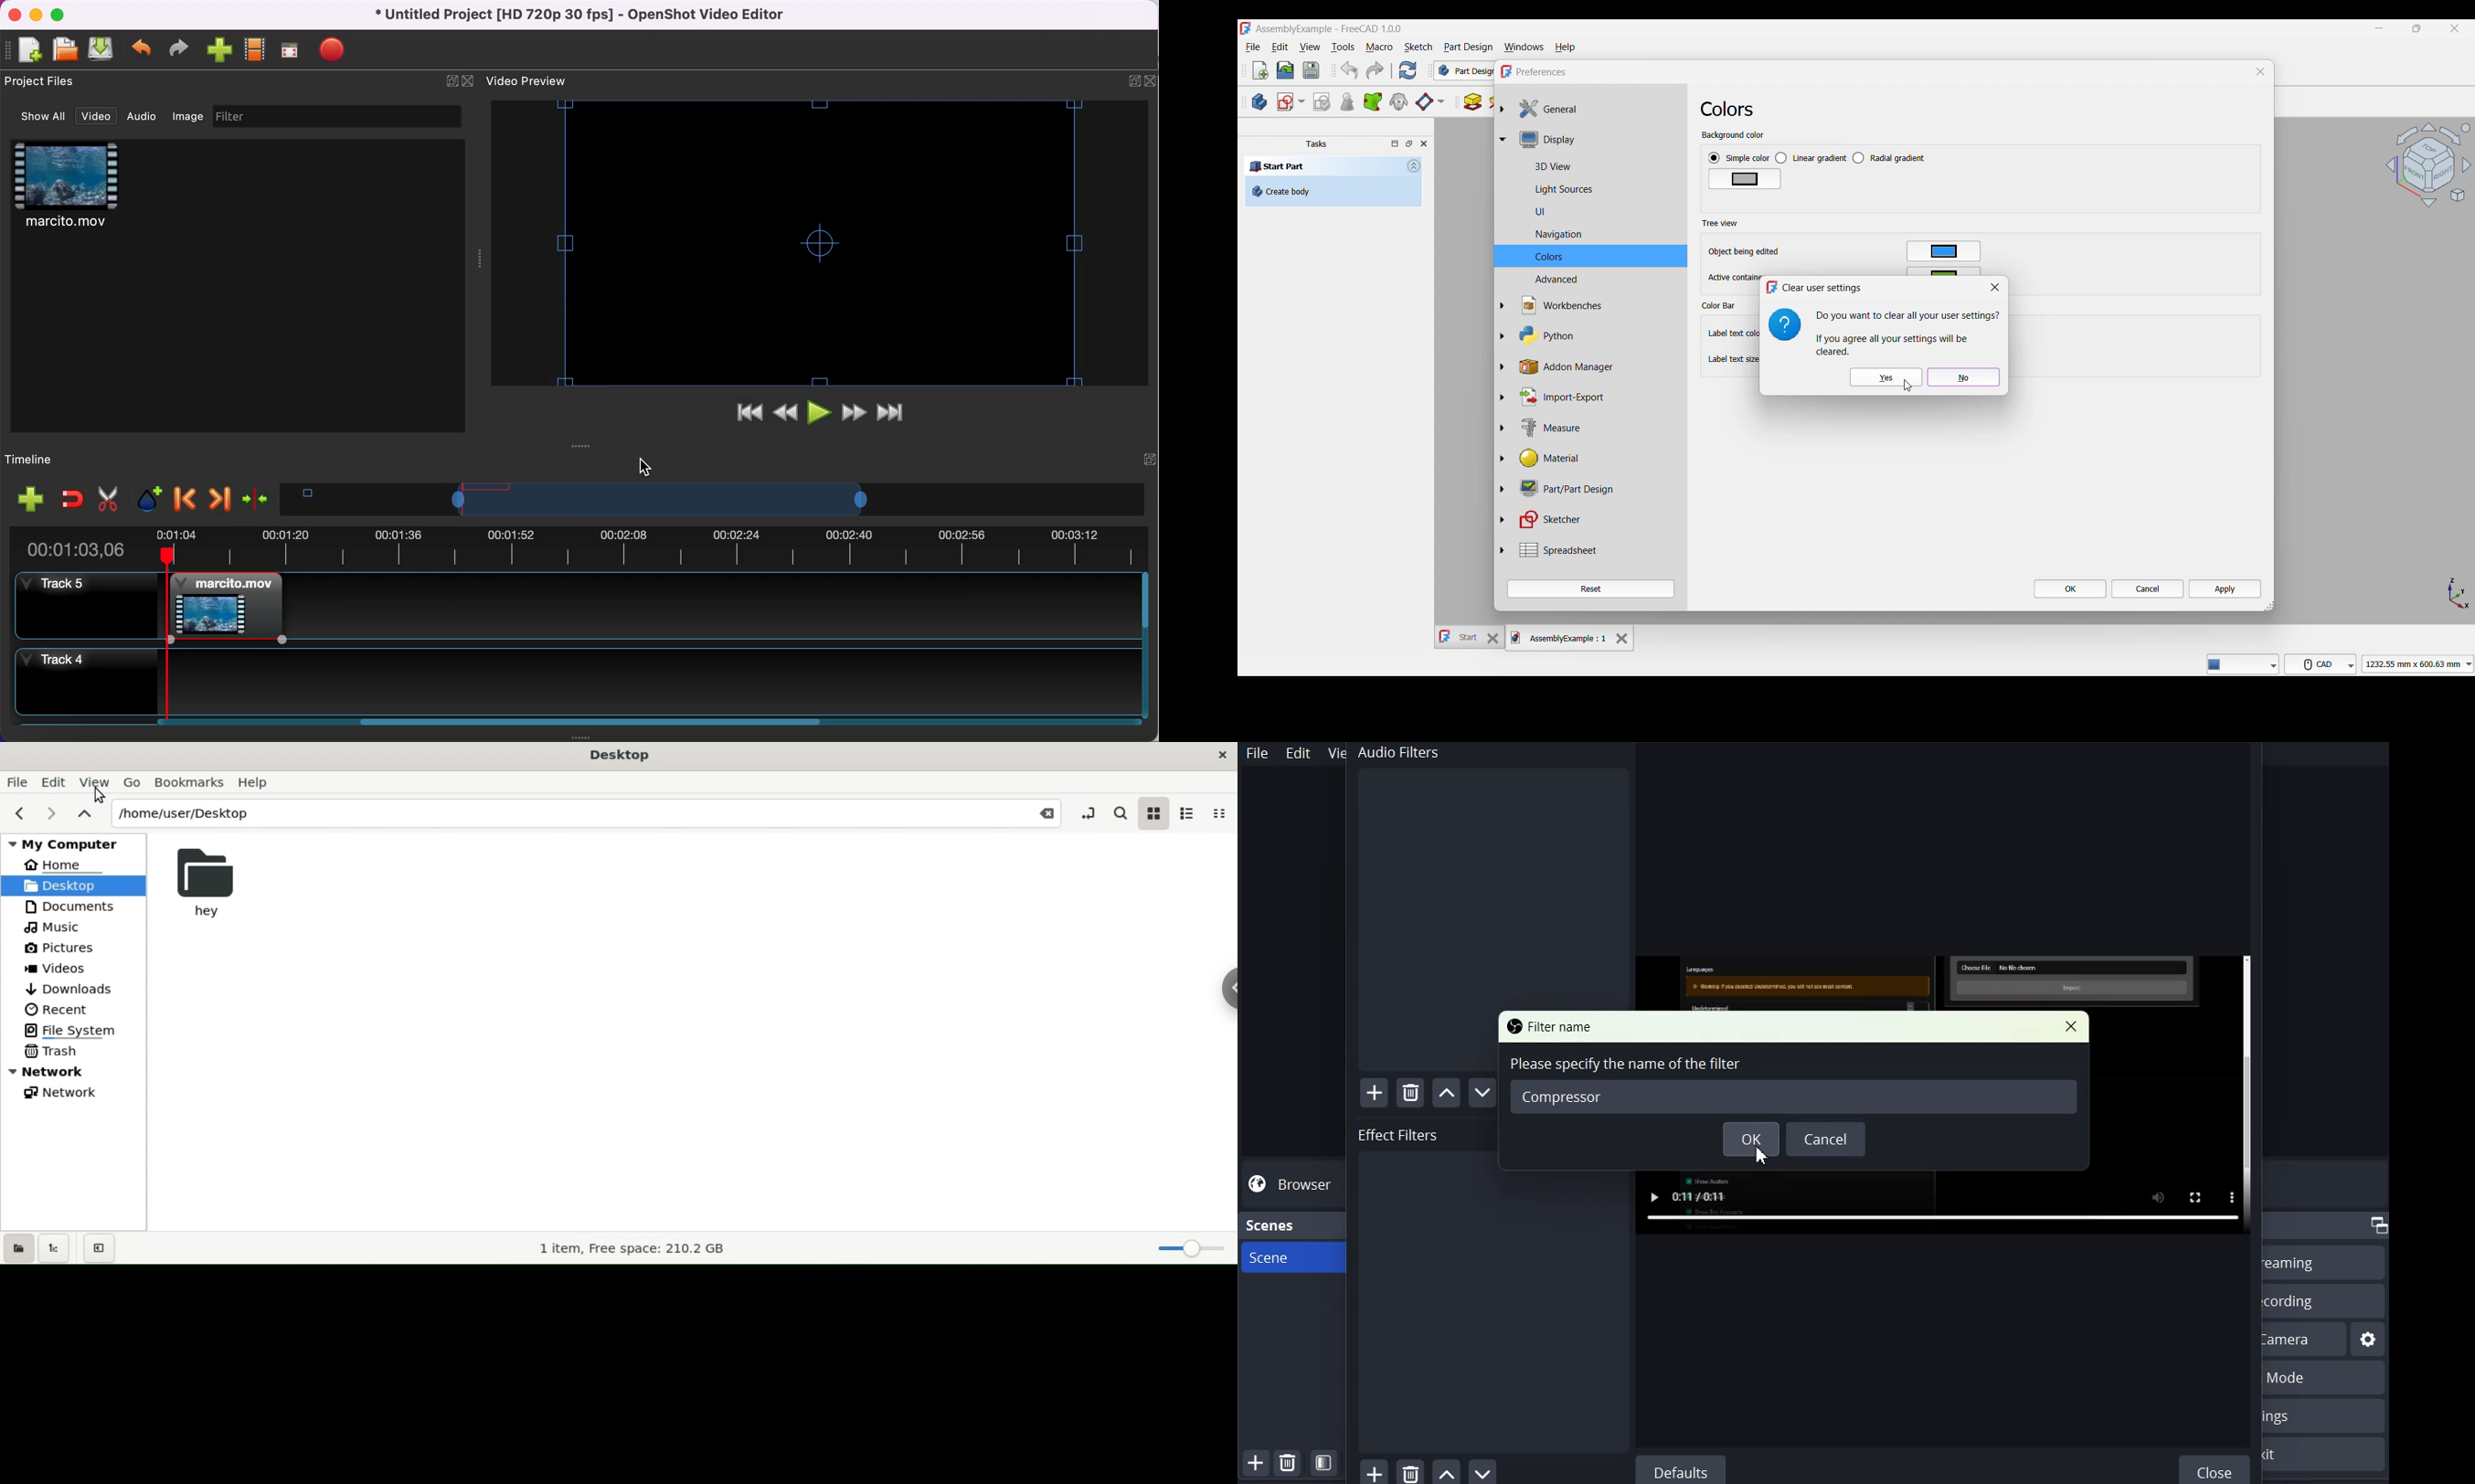 The width and height of the screenshot is (2492, 1484). What do you see at coordinates (1374, 1470) in the screenshot?
I see `Add Filter` at bounding box center [1374, 1470].